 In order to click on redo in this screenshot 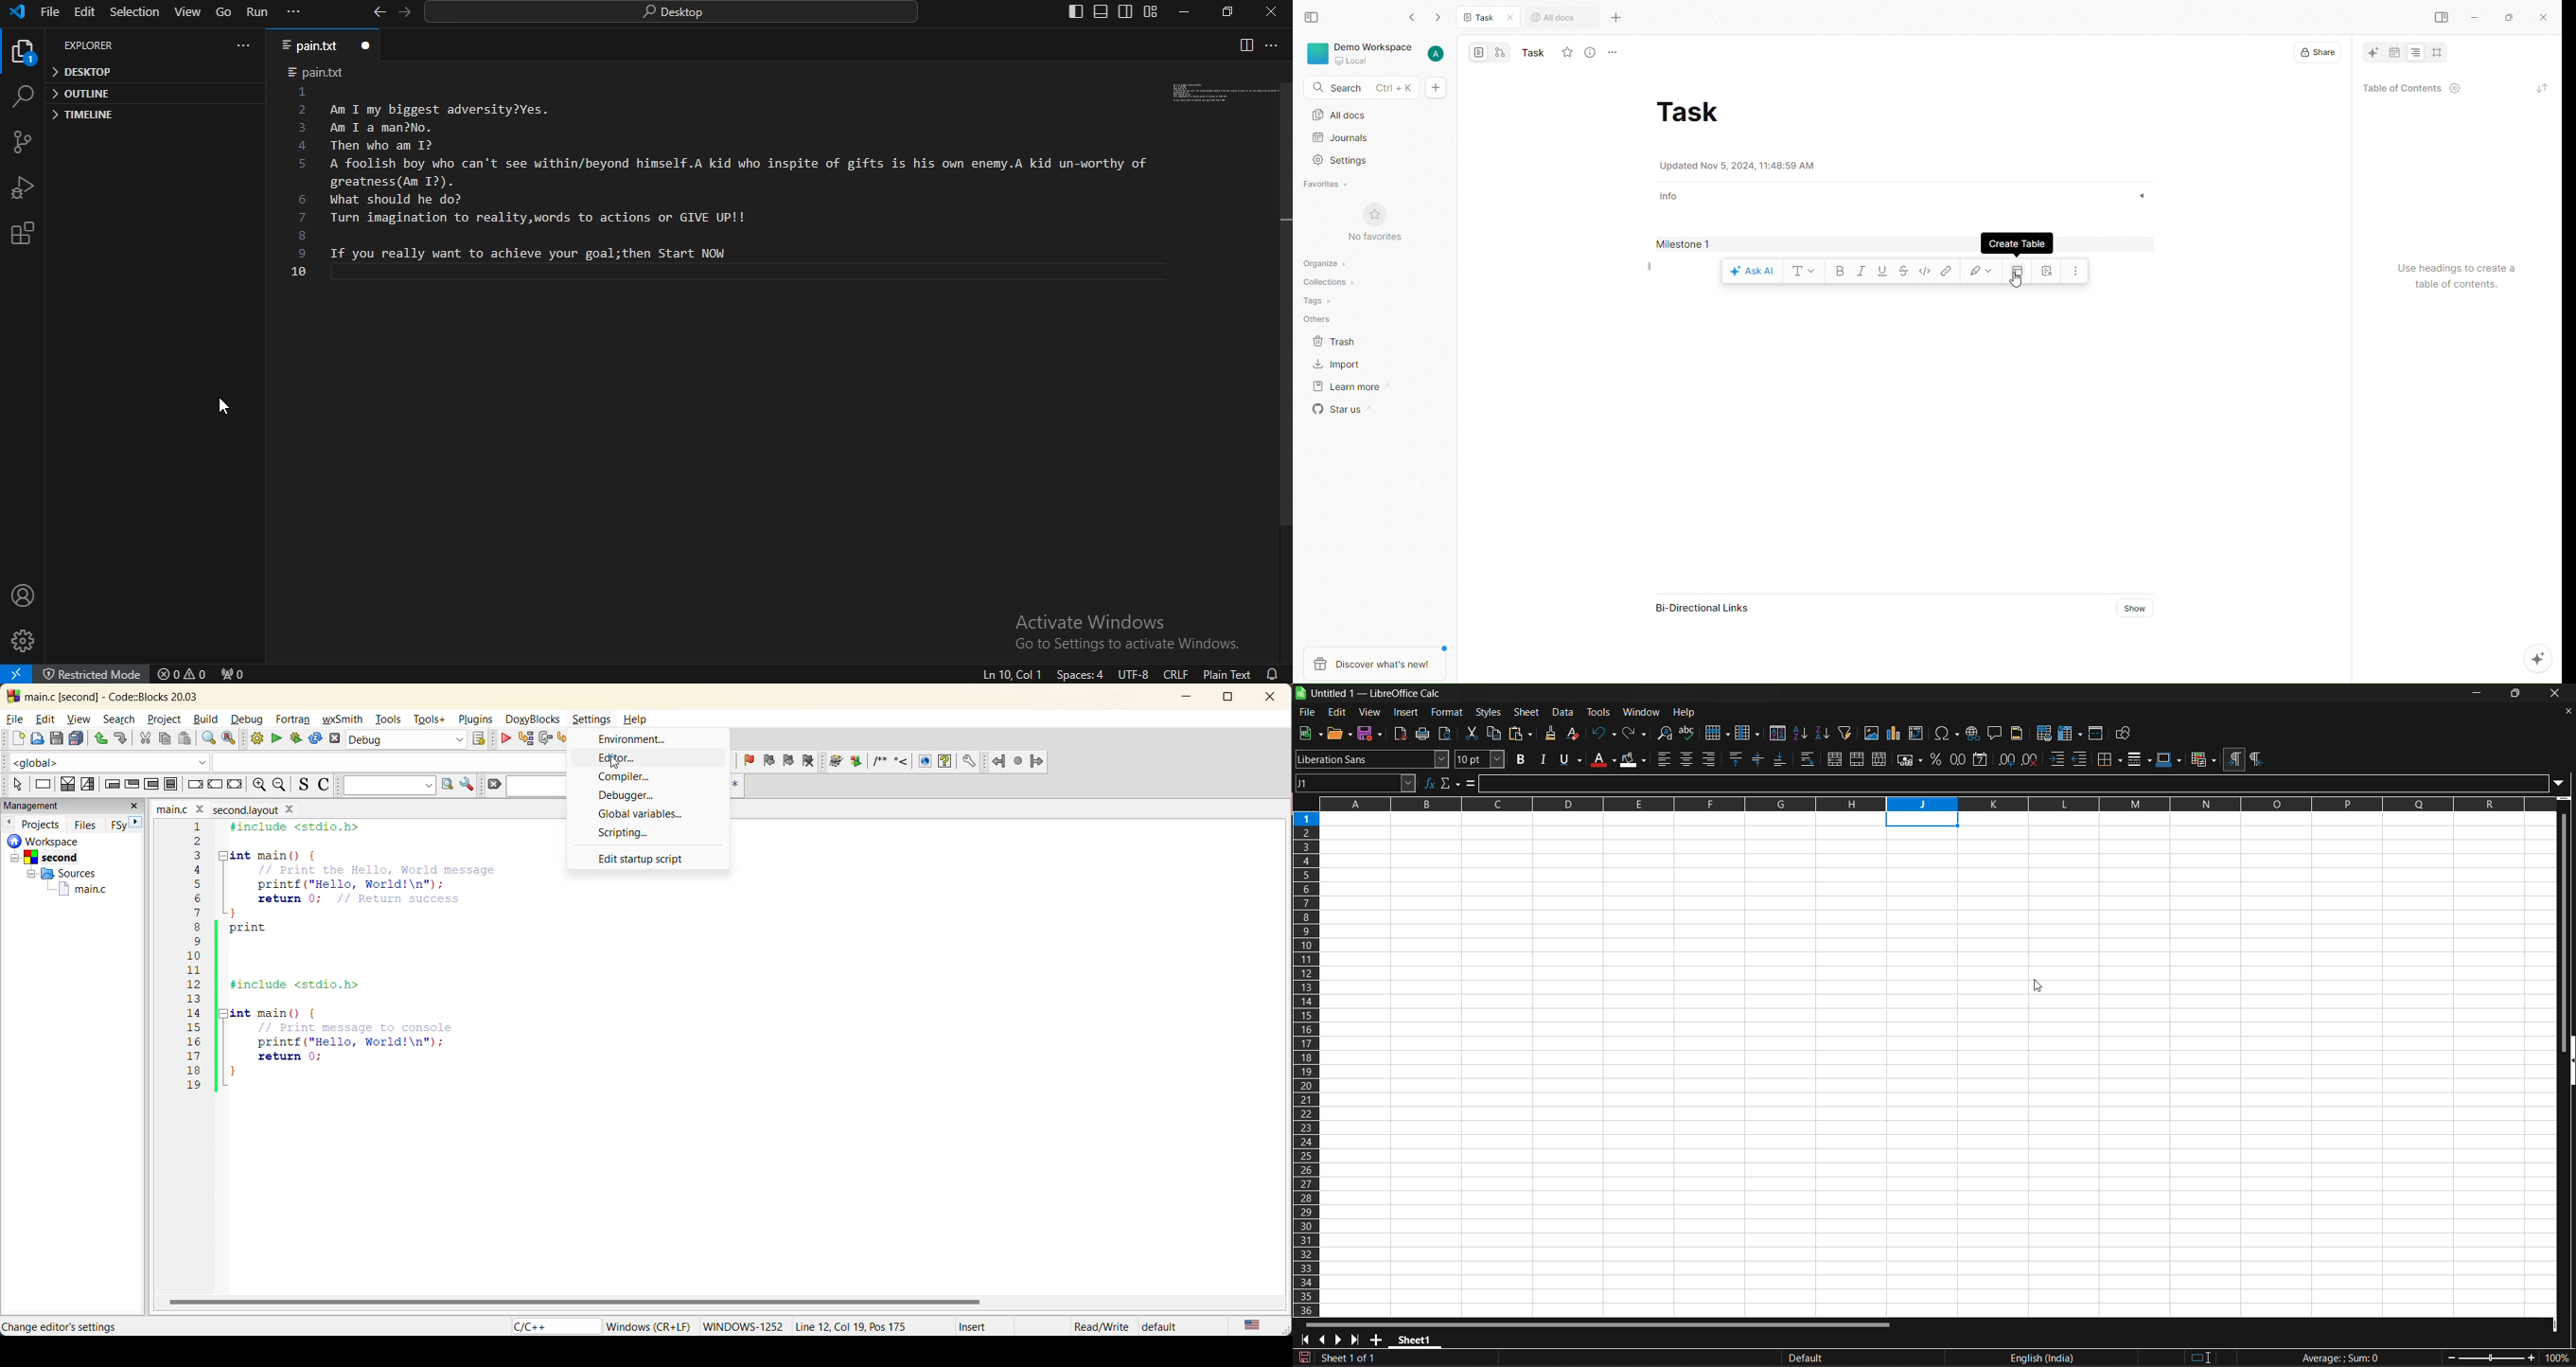, I will do `click(121, 740)`.